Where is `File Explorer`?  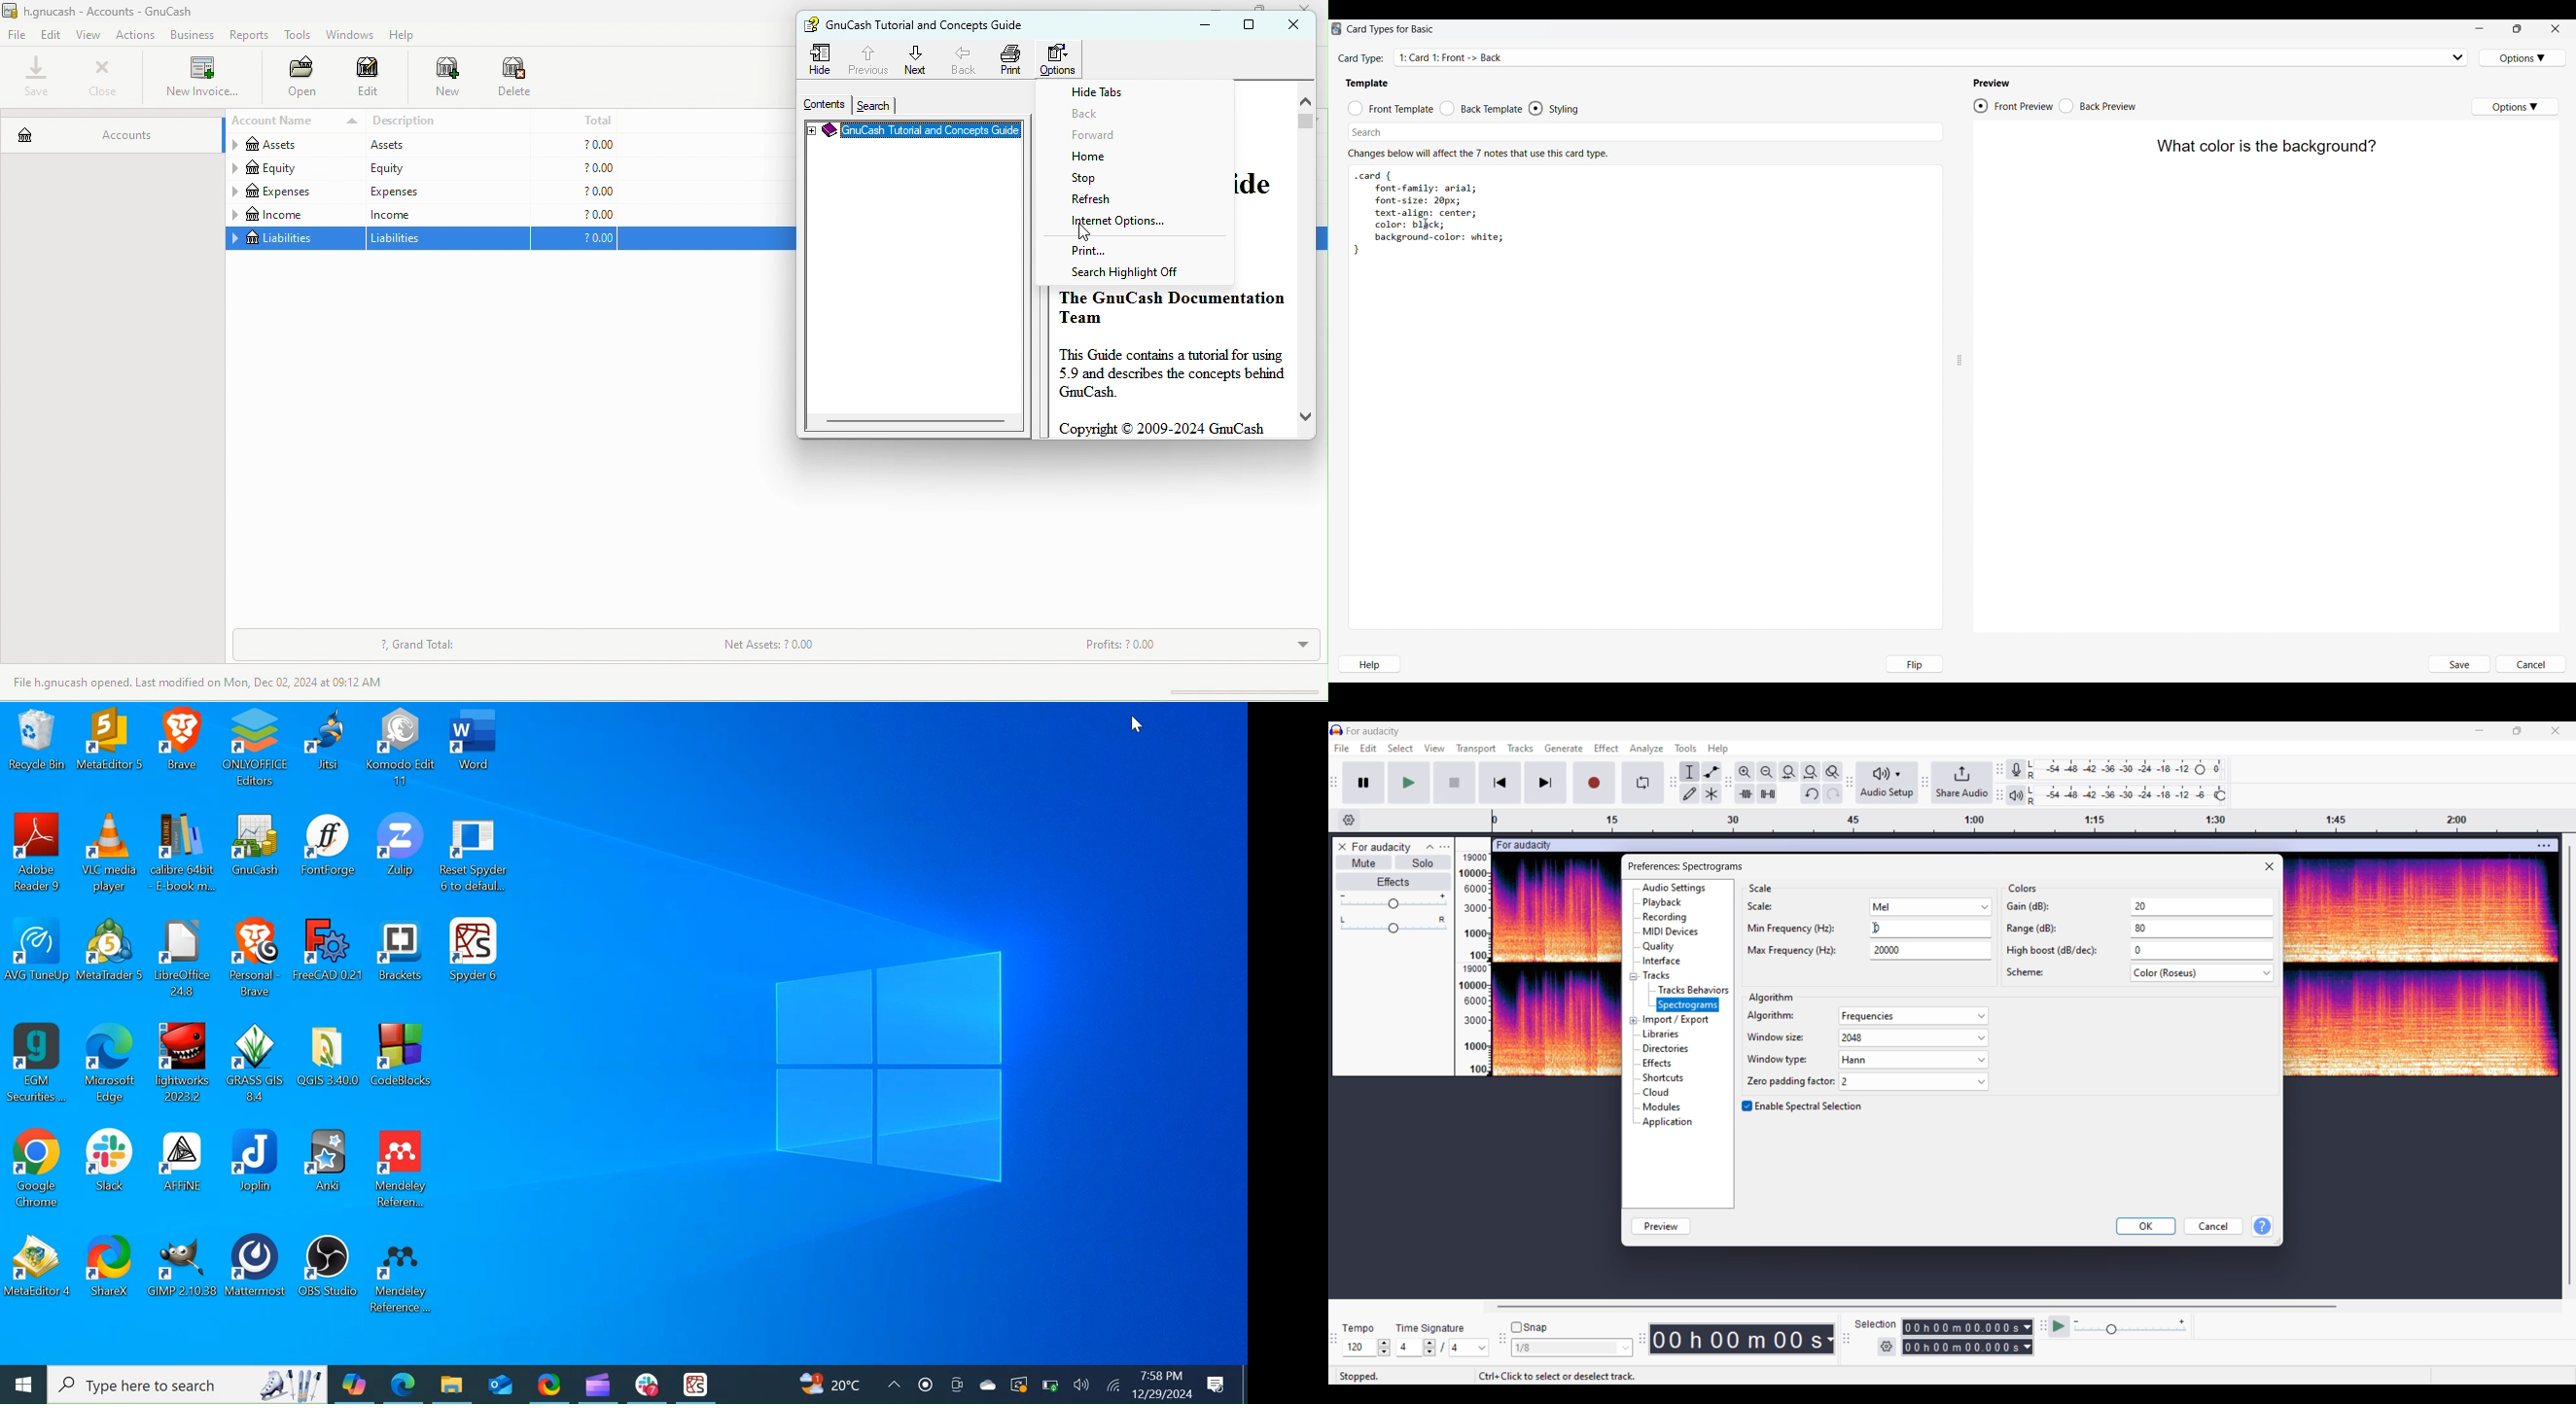 File Explorer is located at coordinates (451, 1383).